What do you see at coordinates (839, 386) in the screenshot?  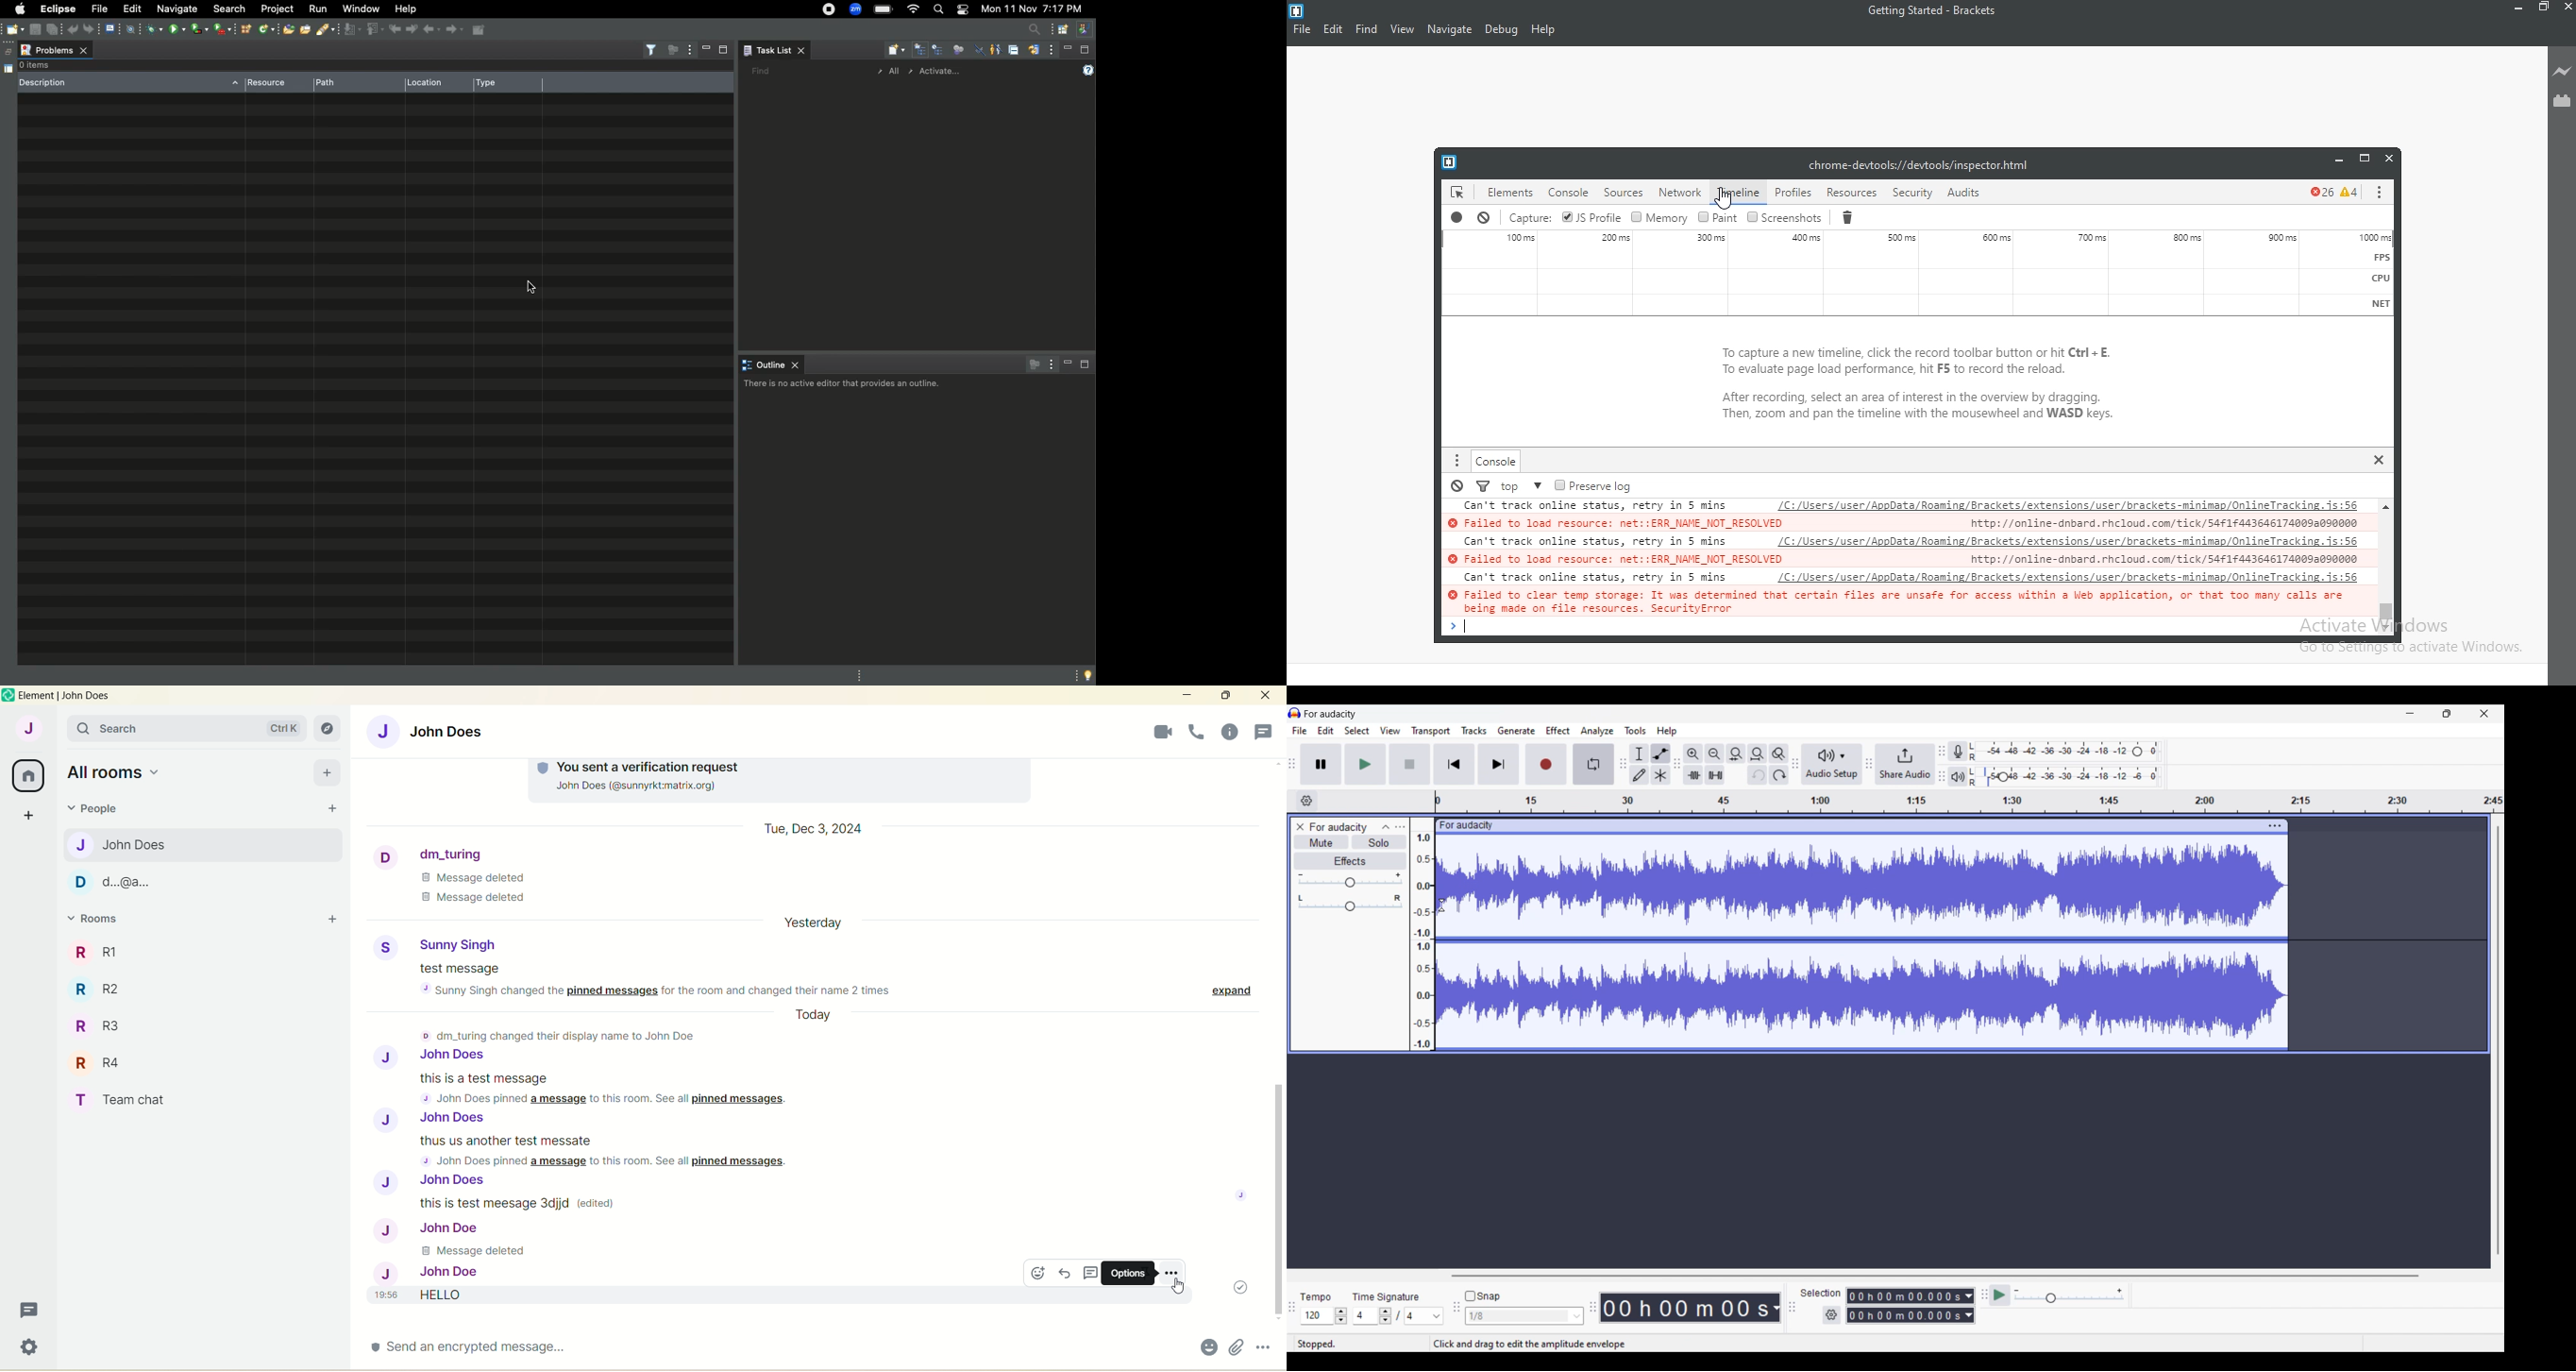 I see `there is no active editor that provides an outline` at bounding box center [839, 386].